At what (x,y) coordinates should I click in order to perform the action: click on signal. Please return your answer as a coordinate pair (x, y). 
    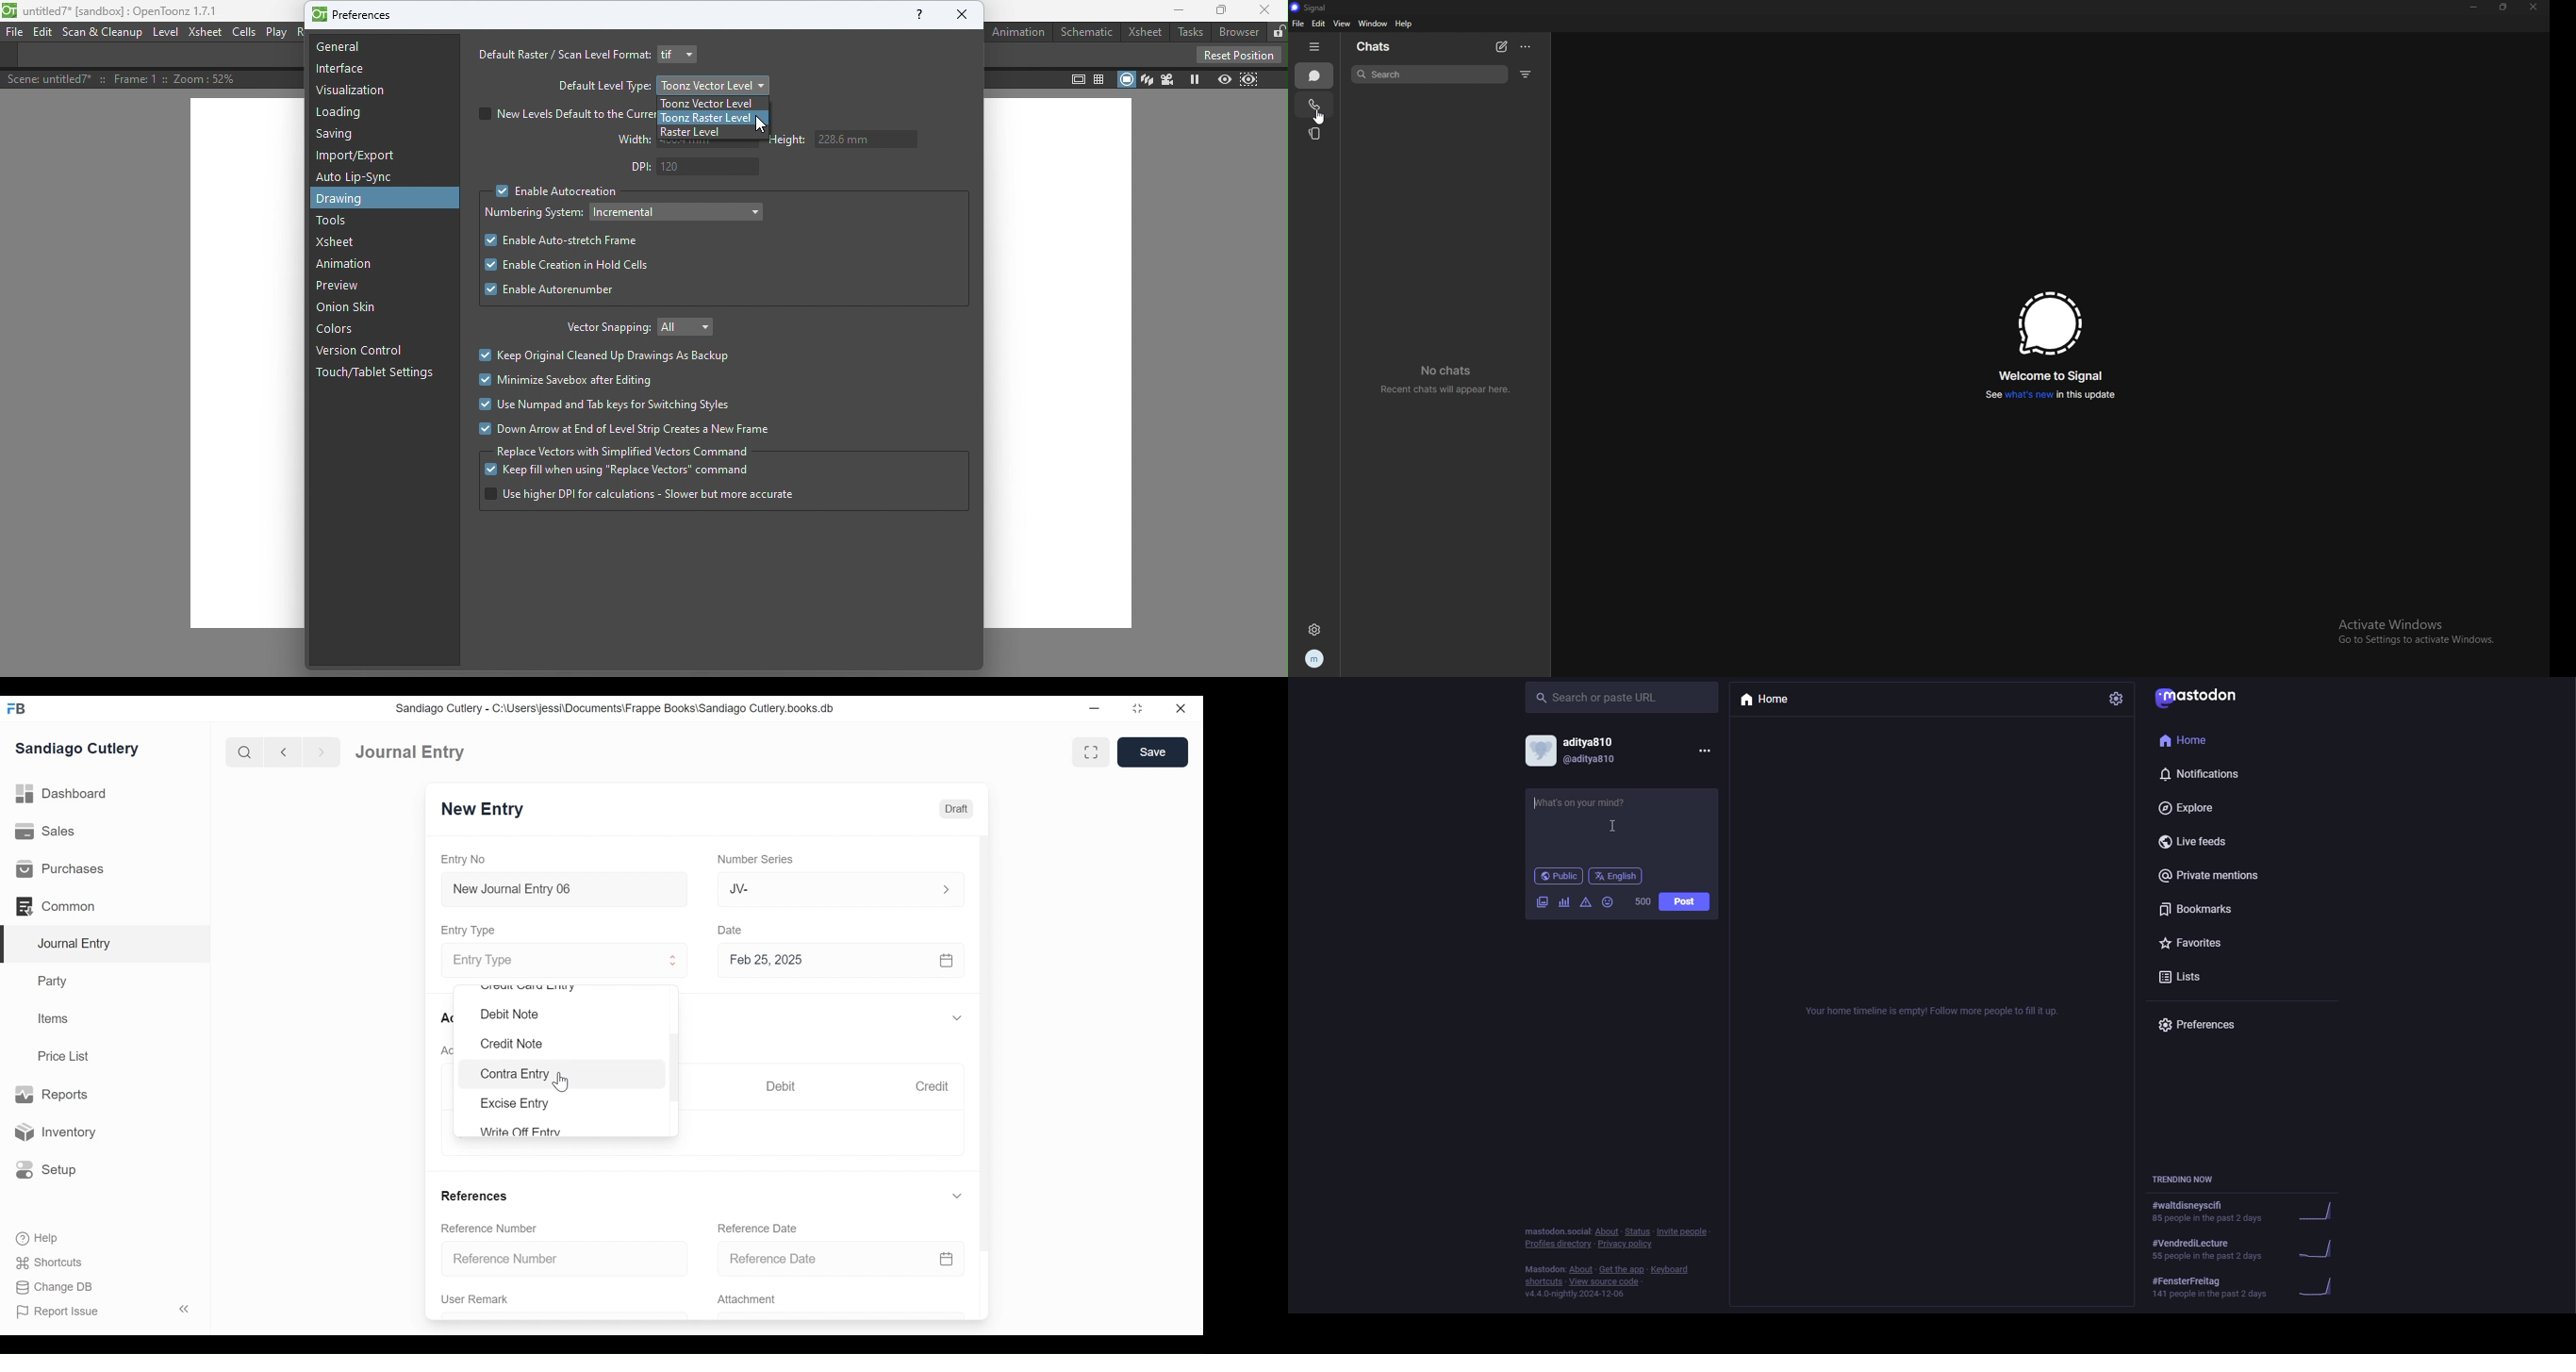
    Looking at the image, I should click on (1319, 7).